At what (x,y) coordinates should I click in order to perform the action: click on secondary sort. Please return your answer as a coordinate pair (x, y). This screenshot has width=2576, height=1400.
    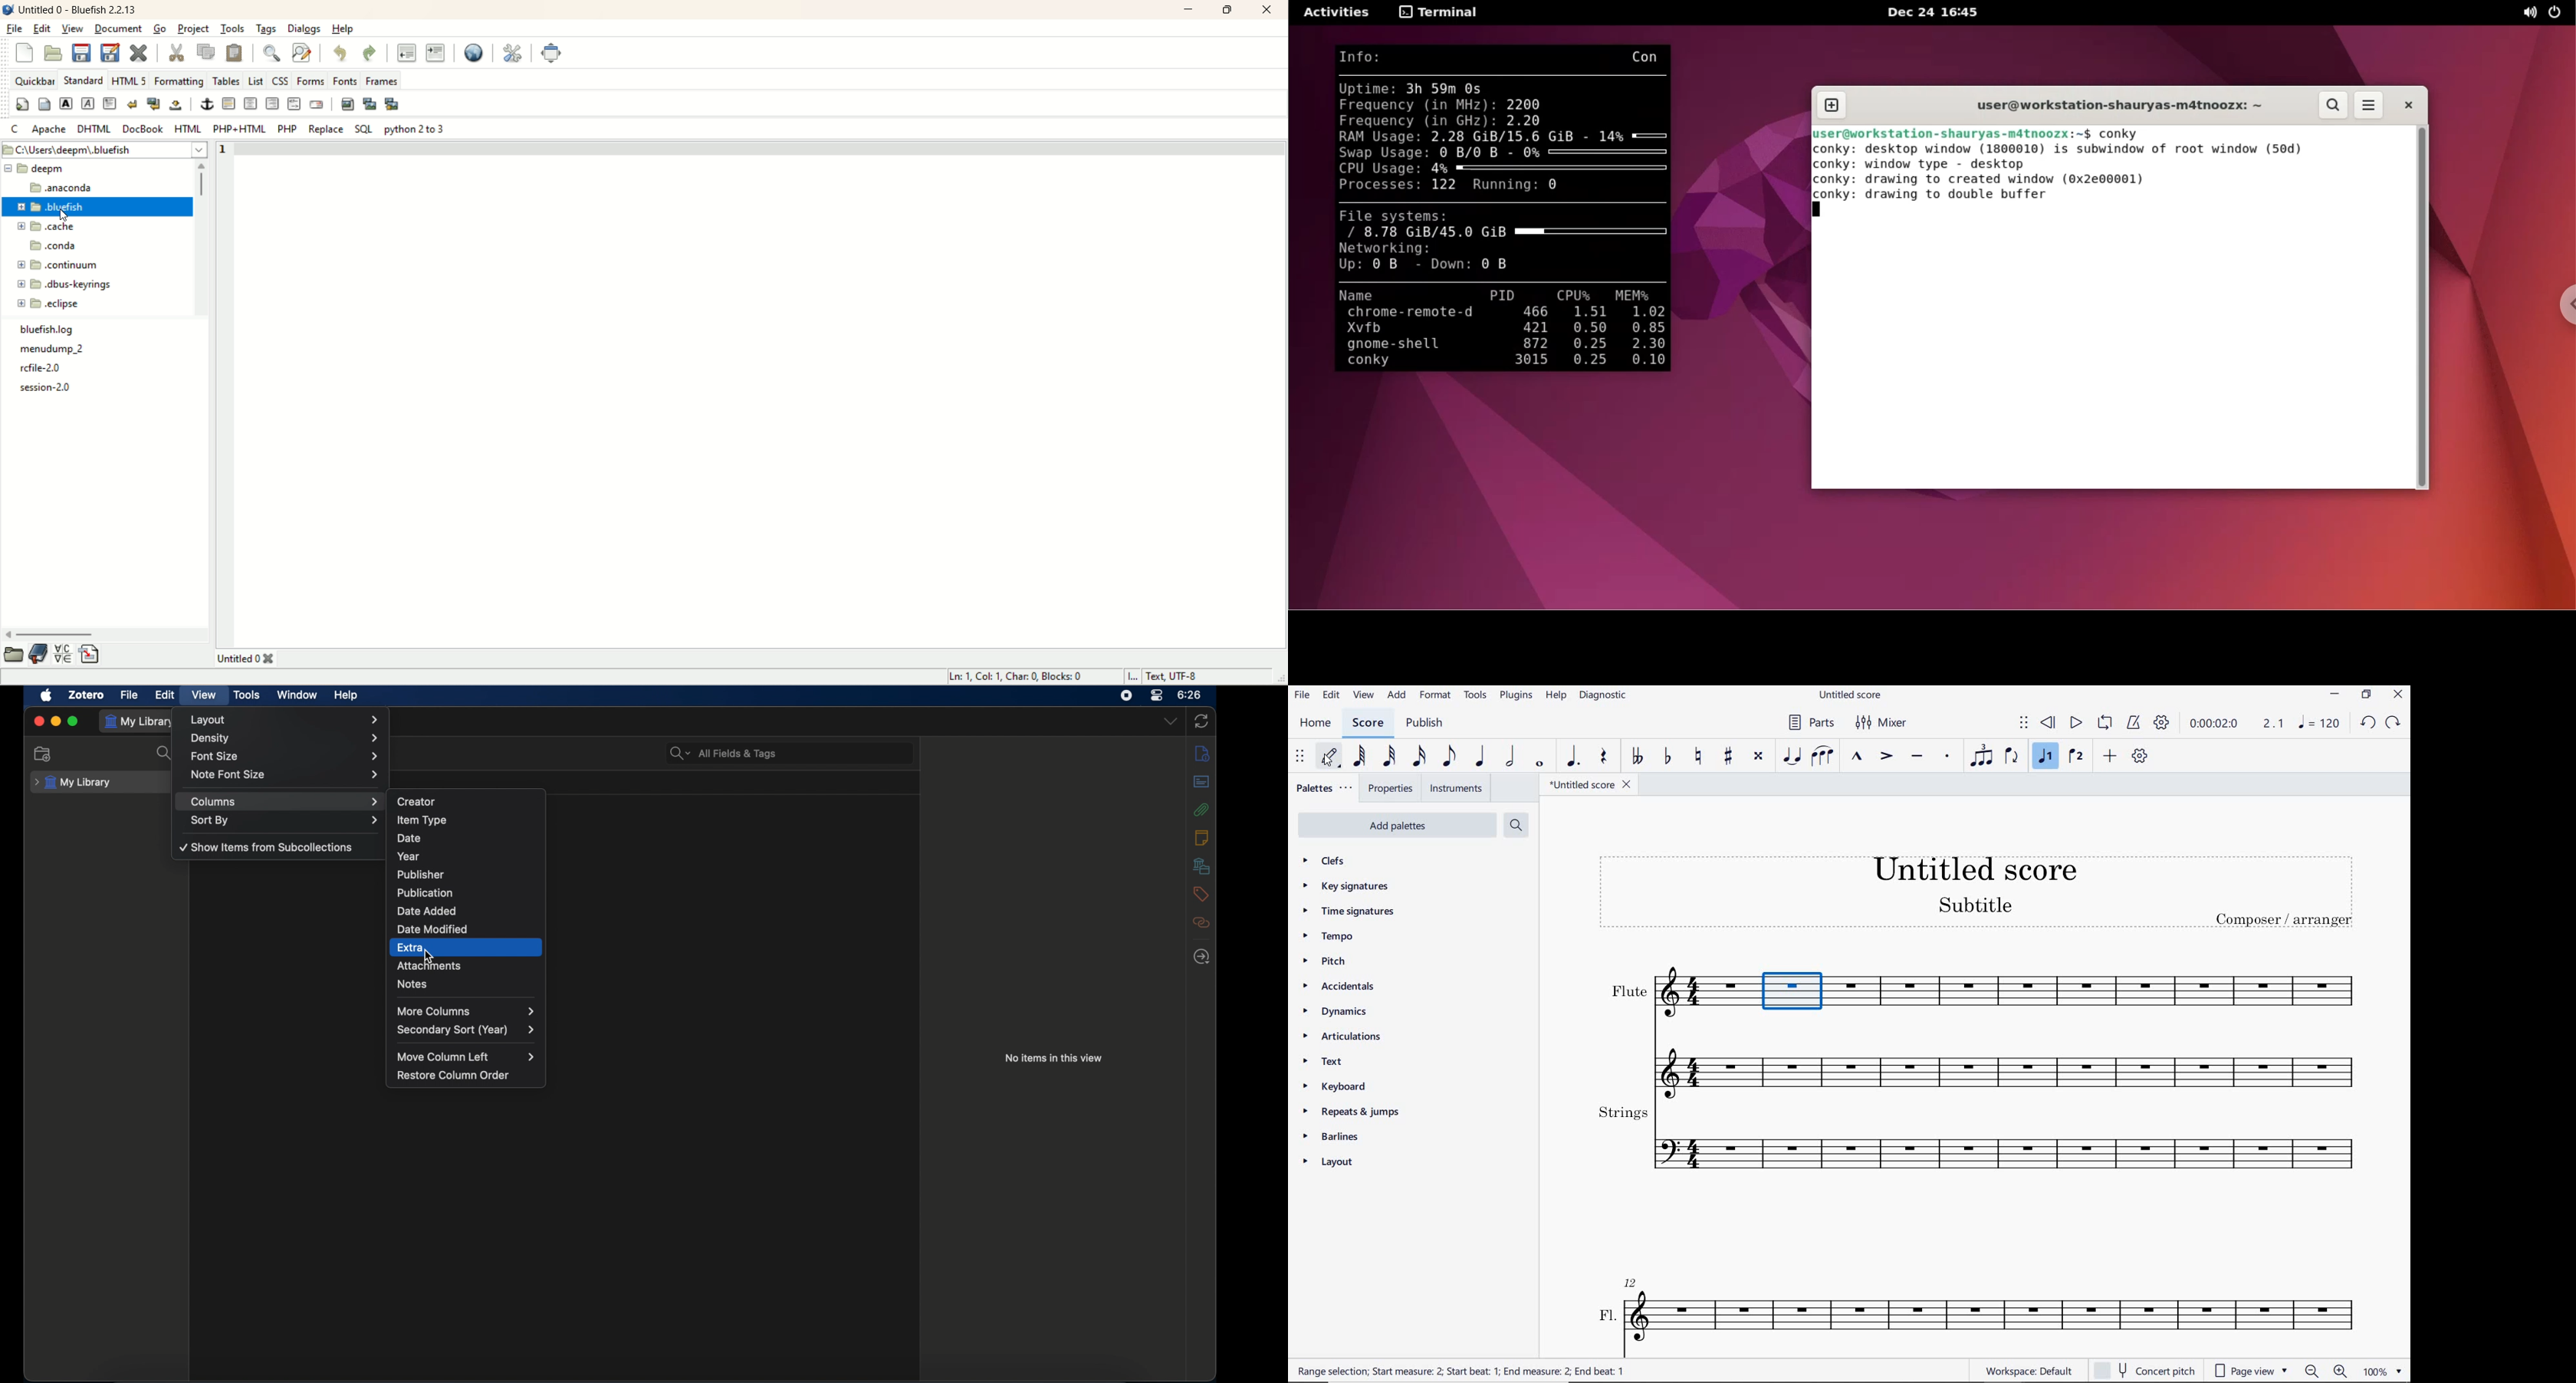
    Looking at the image, I should click on (466, 1030).